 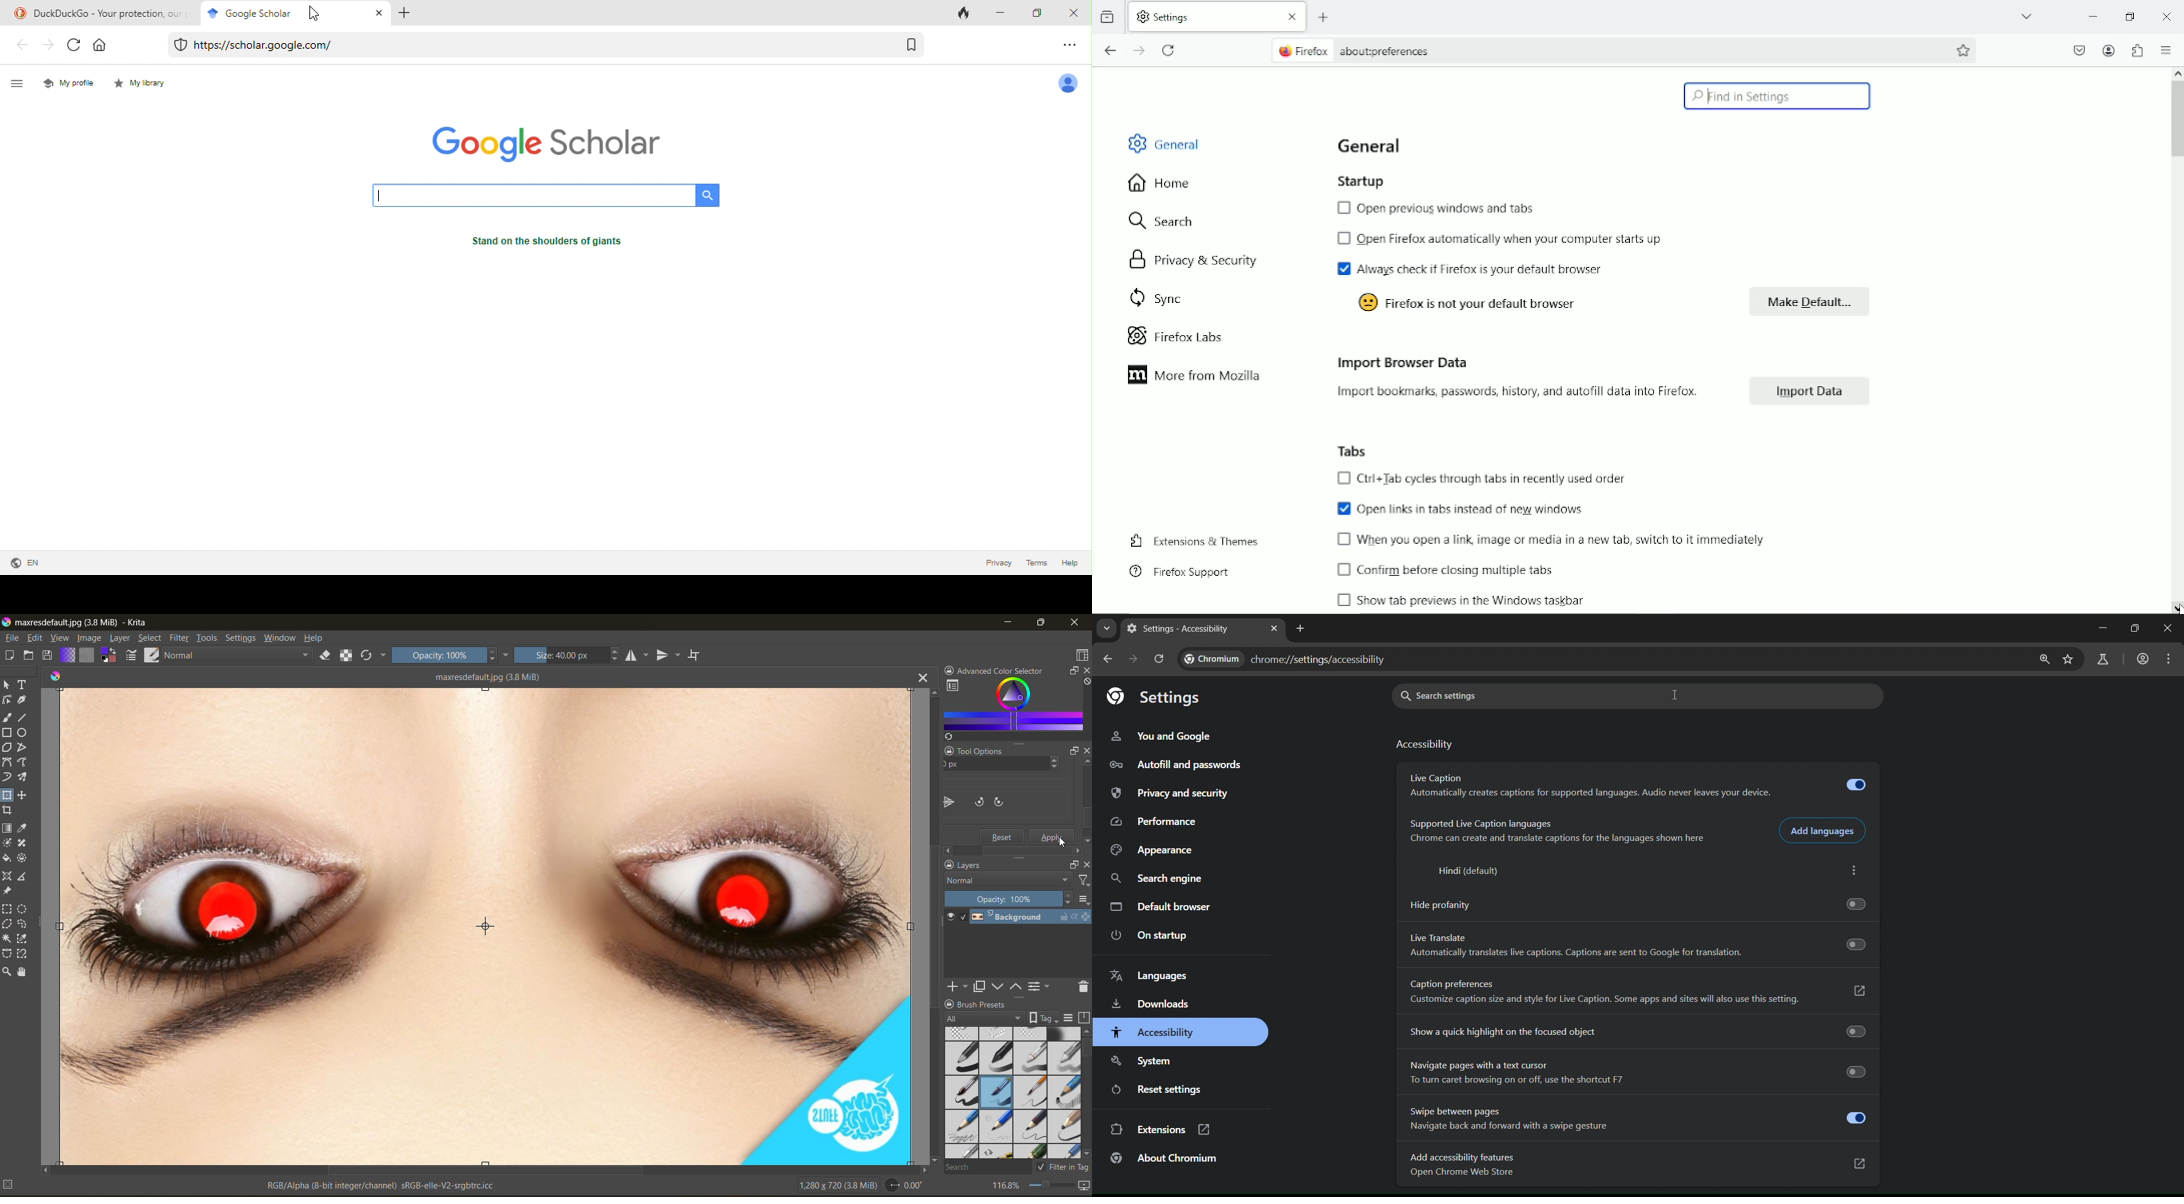 I want to click on minimize, so click(x=1004, y=624).